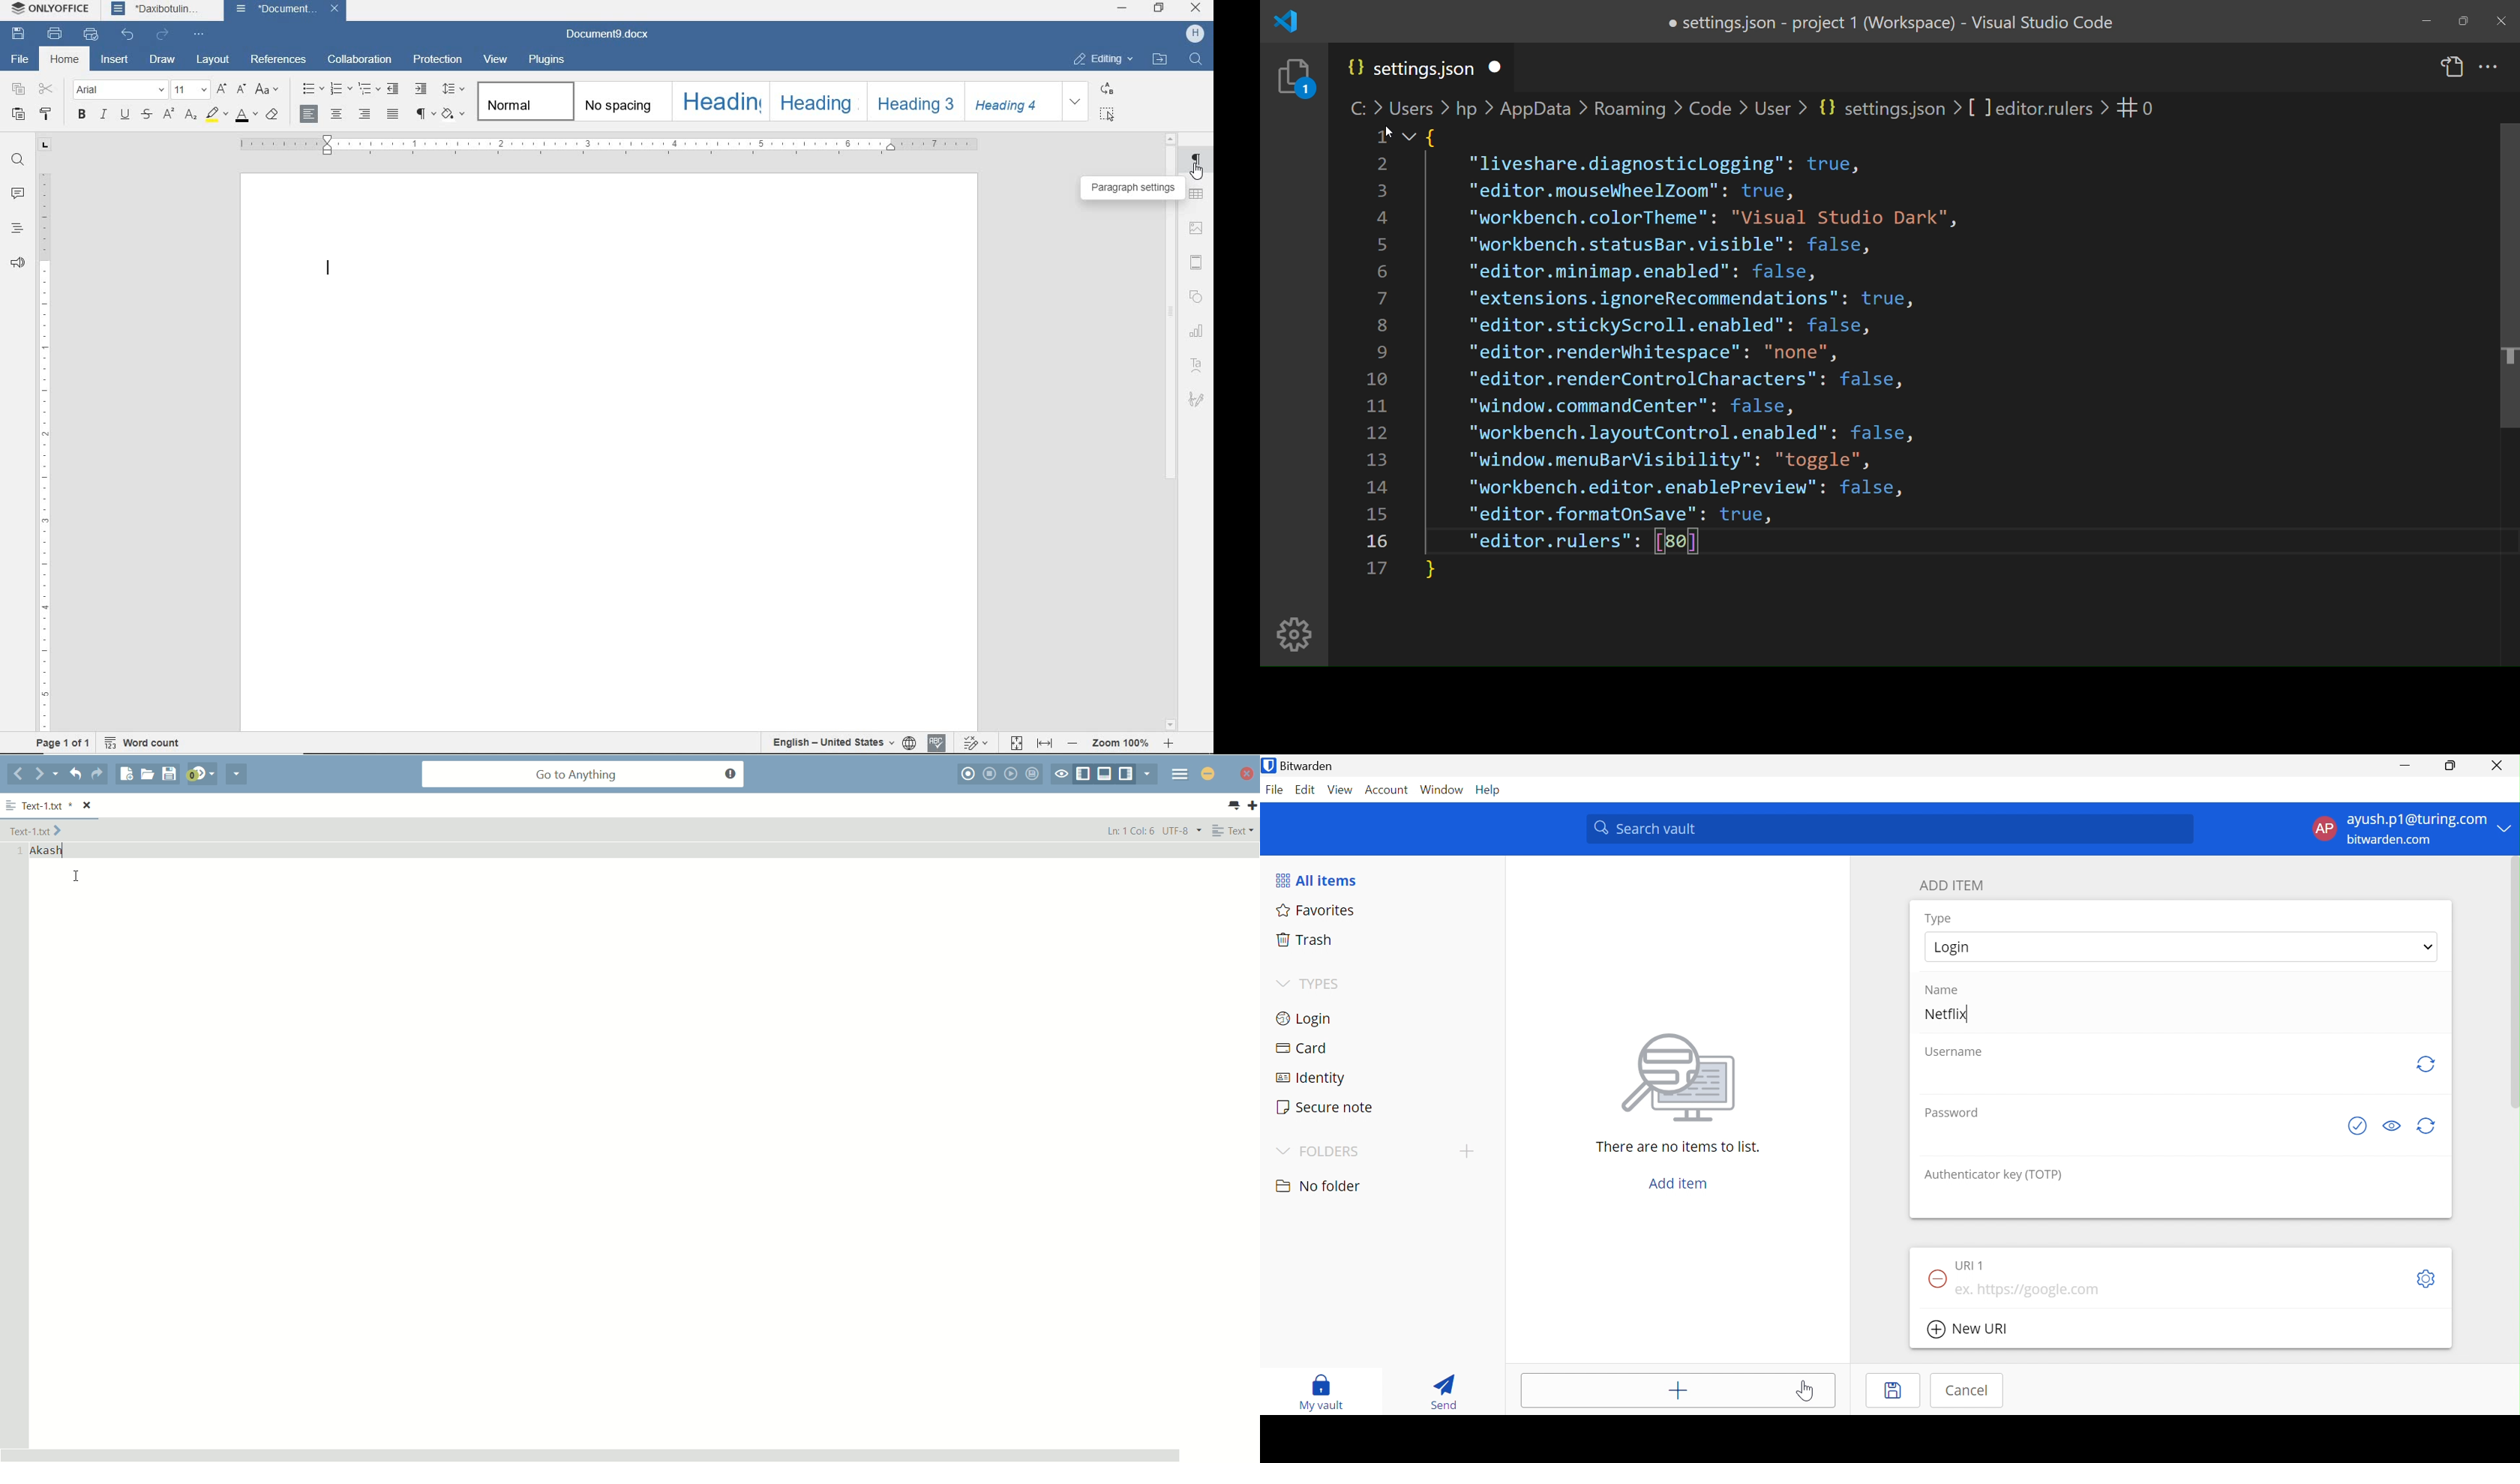  What do you see at coordinates (1968, 1391) in the screenshot?
I see `Cancel` at bounding box center [1968, 1391].